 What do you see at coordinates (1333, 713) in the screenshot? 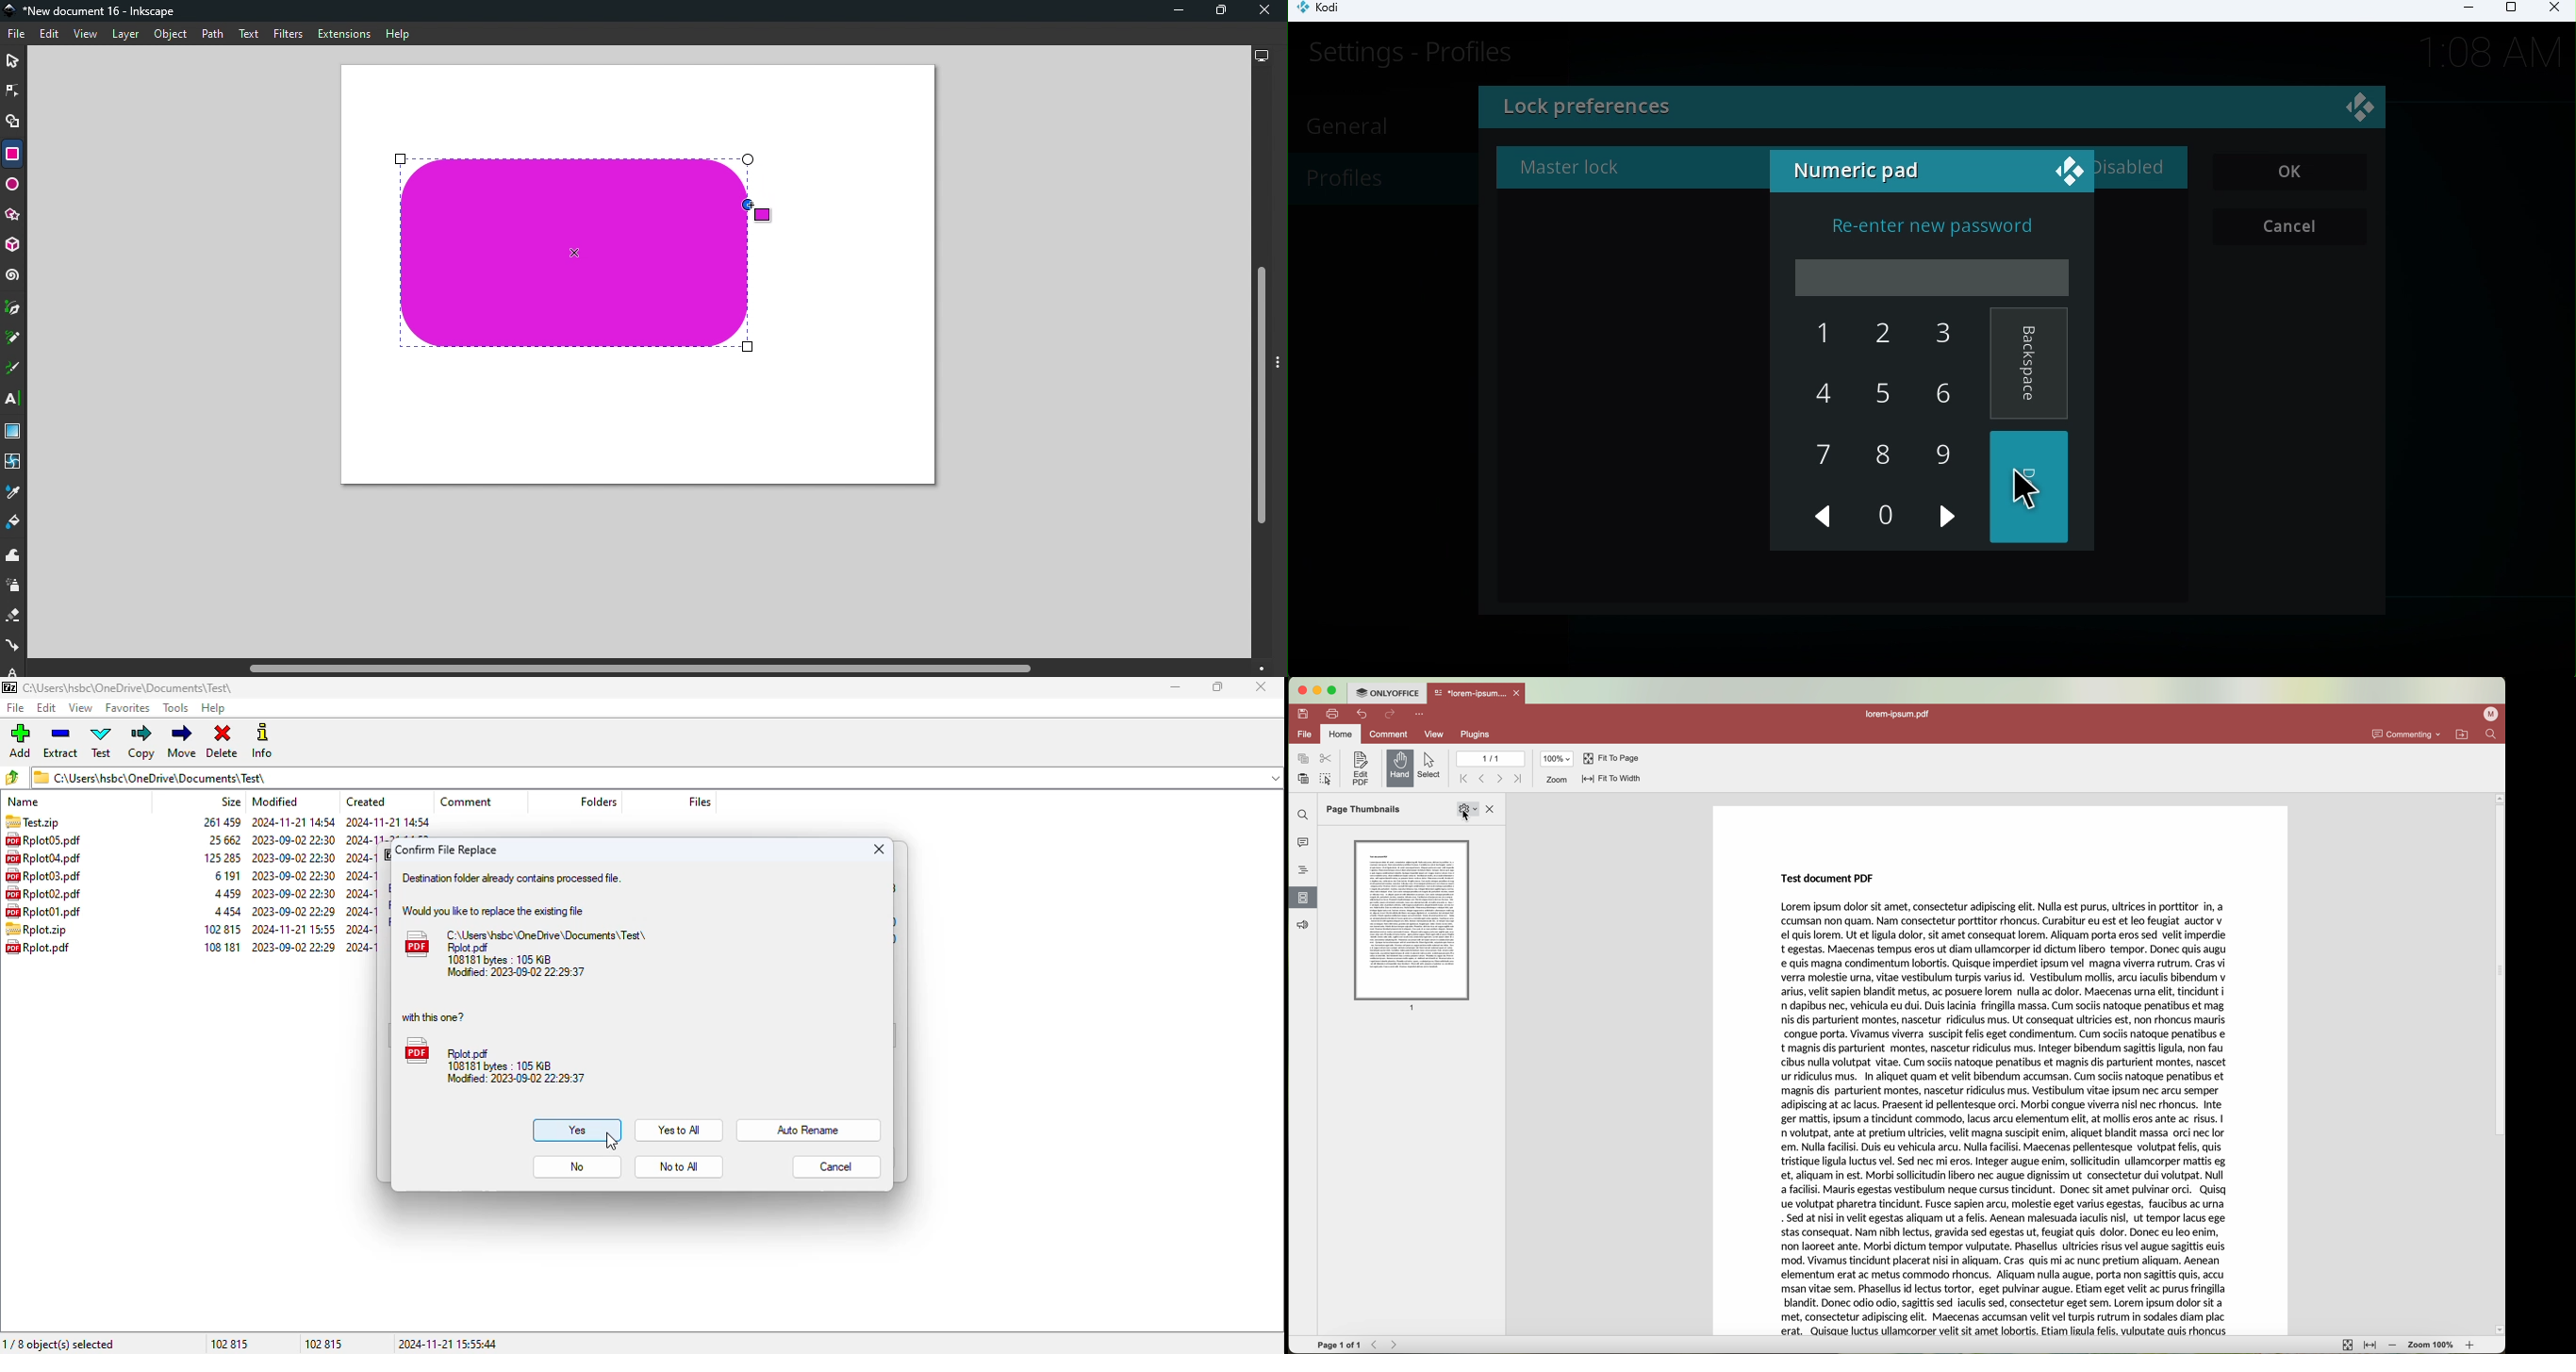
I see `print` at bounding box center [1333, 713].